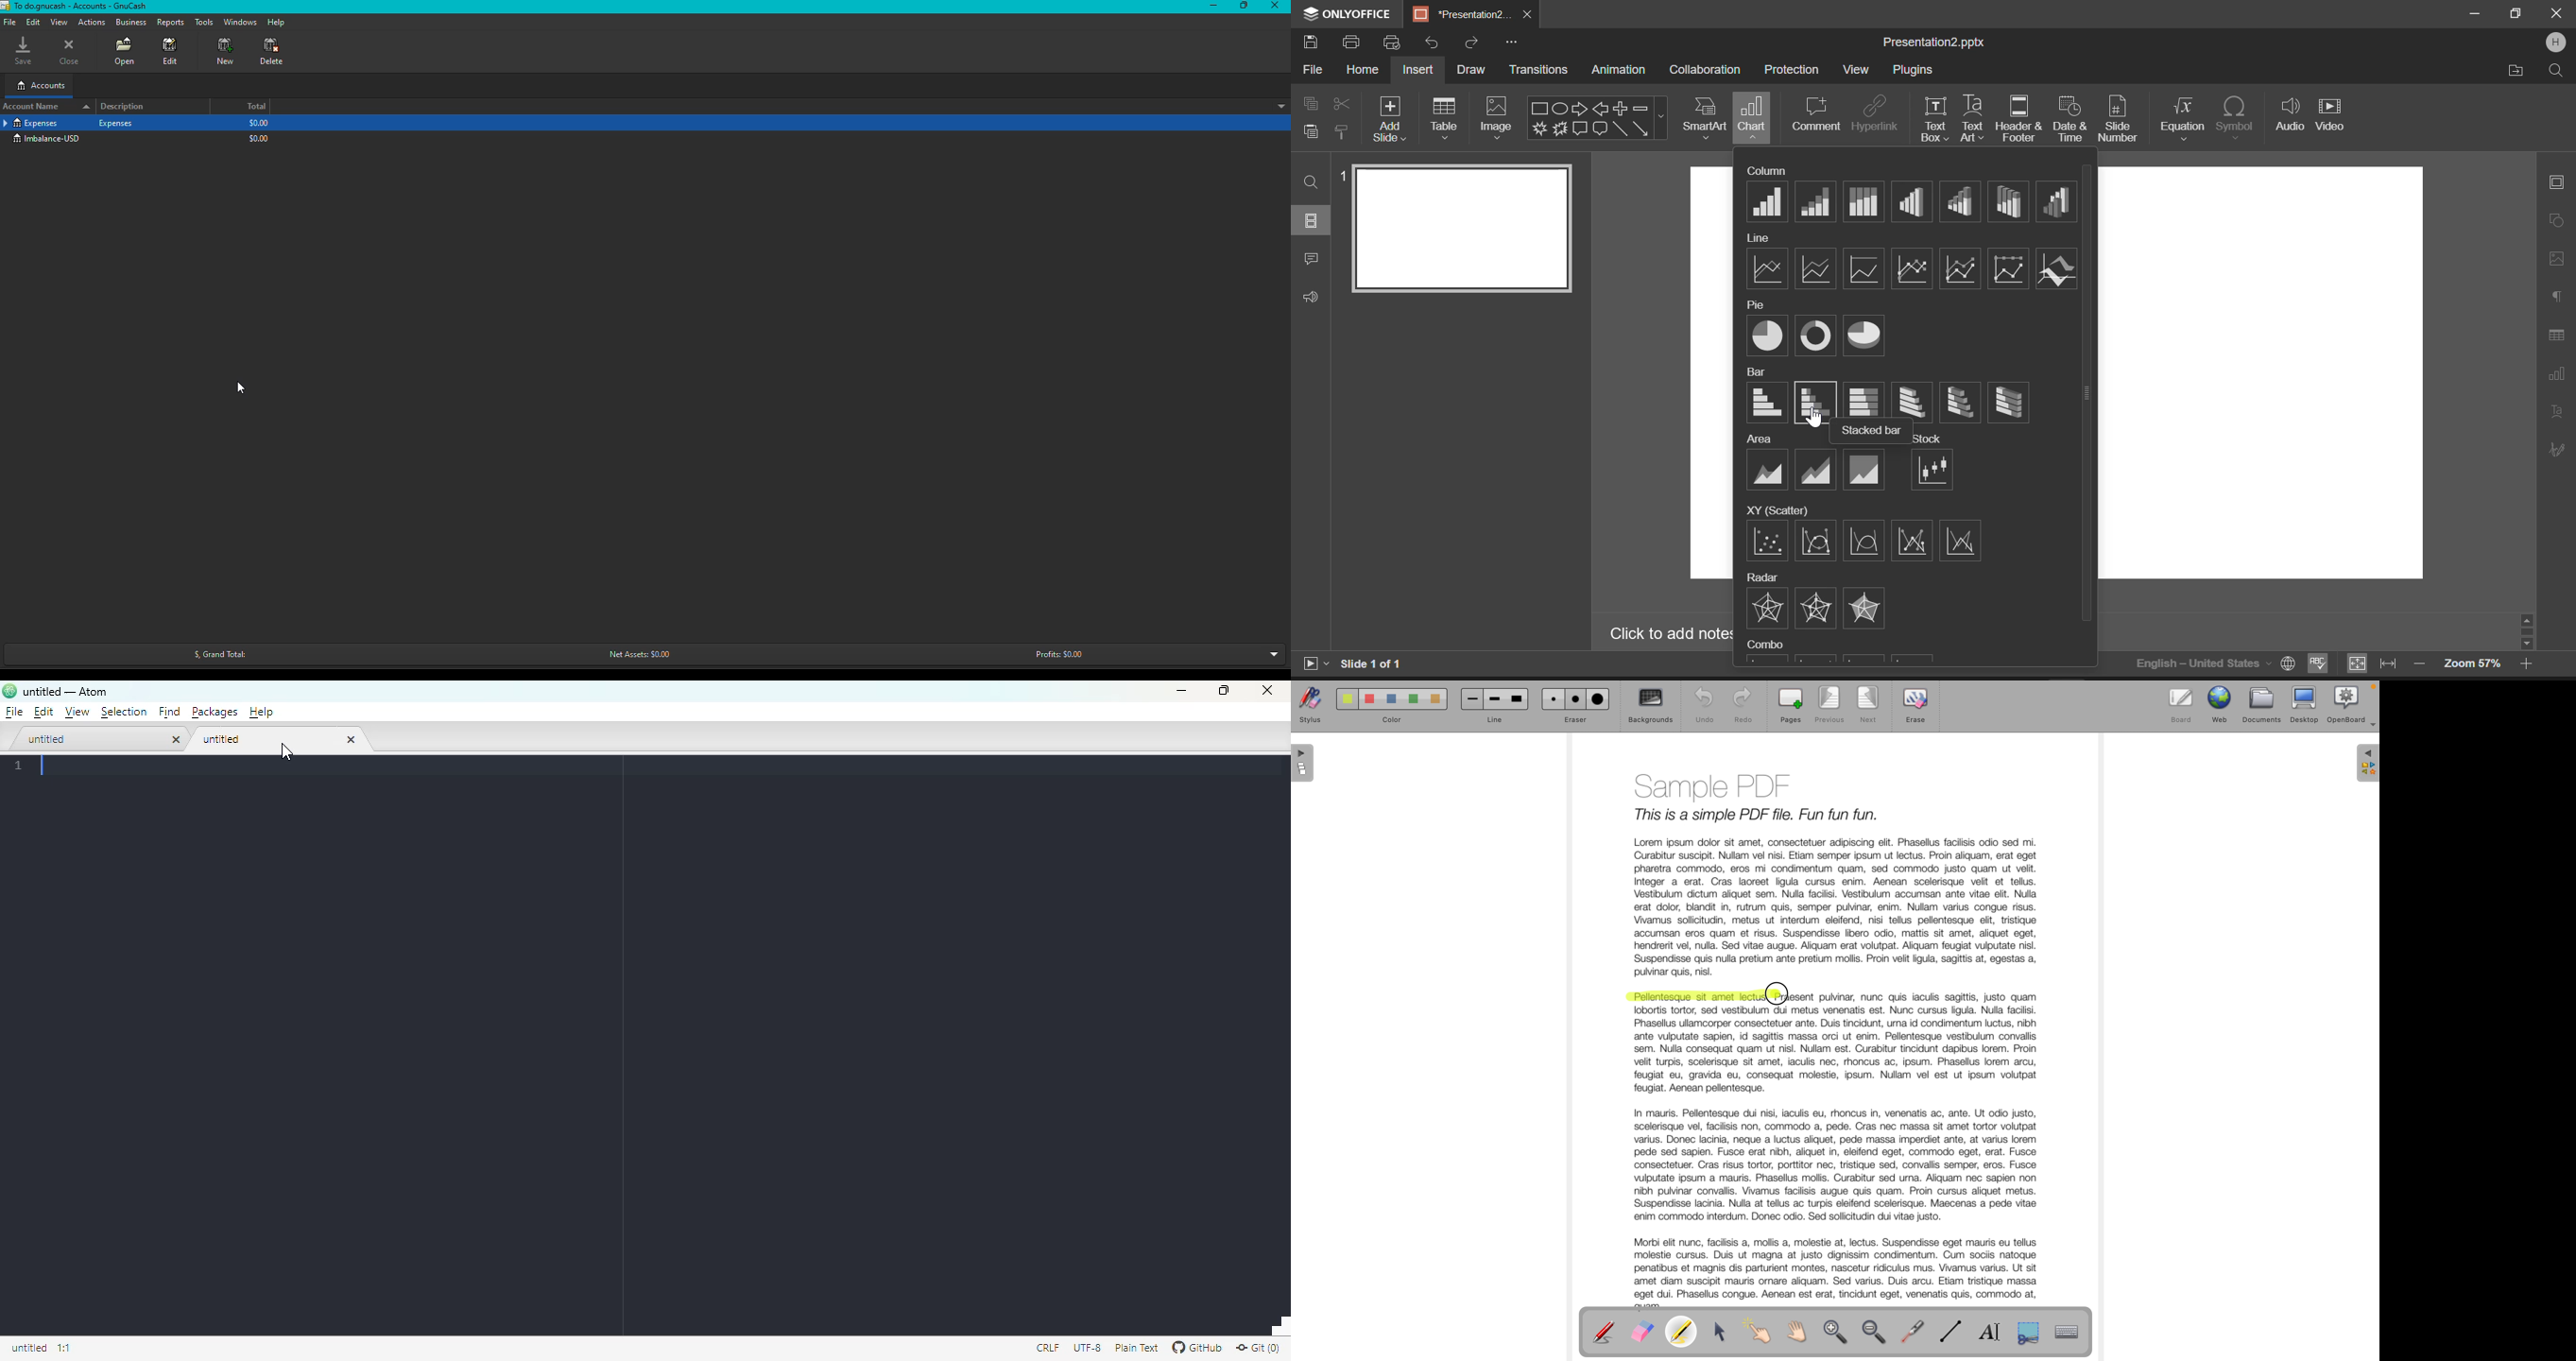  Describe the element at coordinates (2263, 704) in the screenshot. I see `documents` at that location.